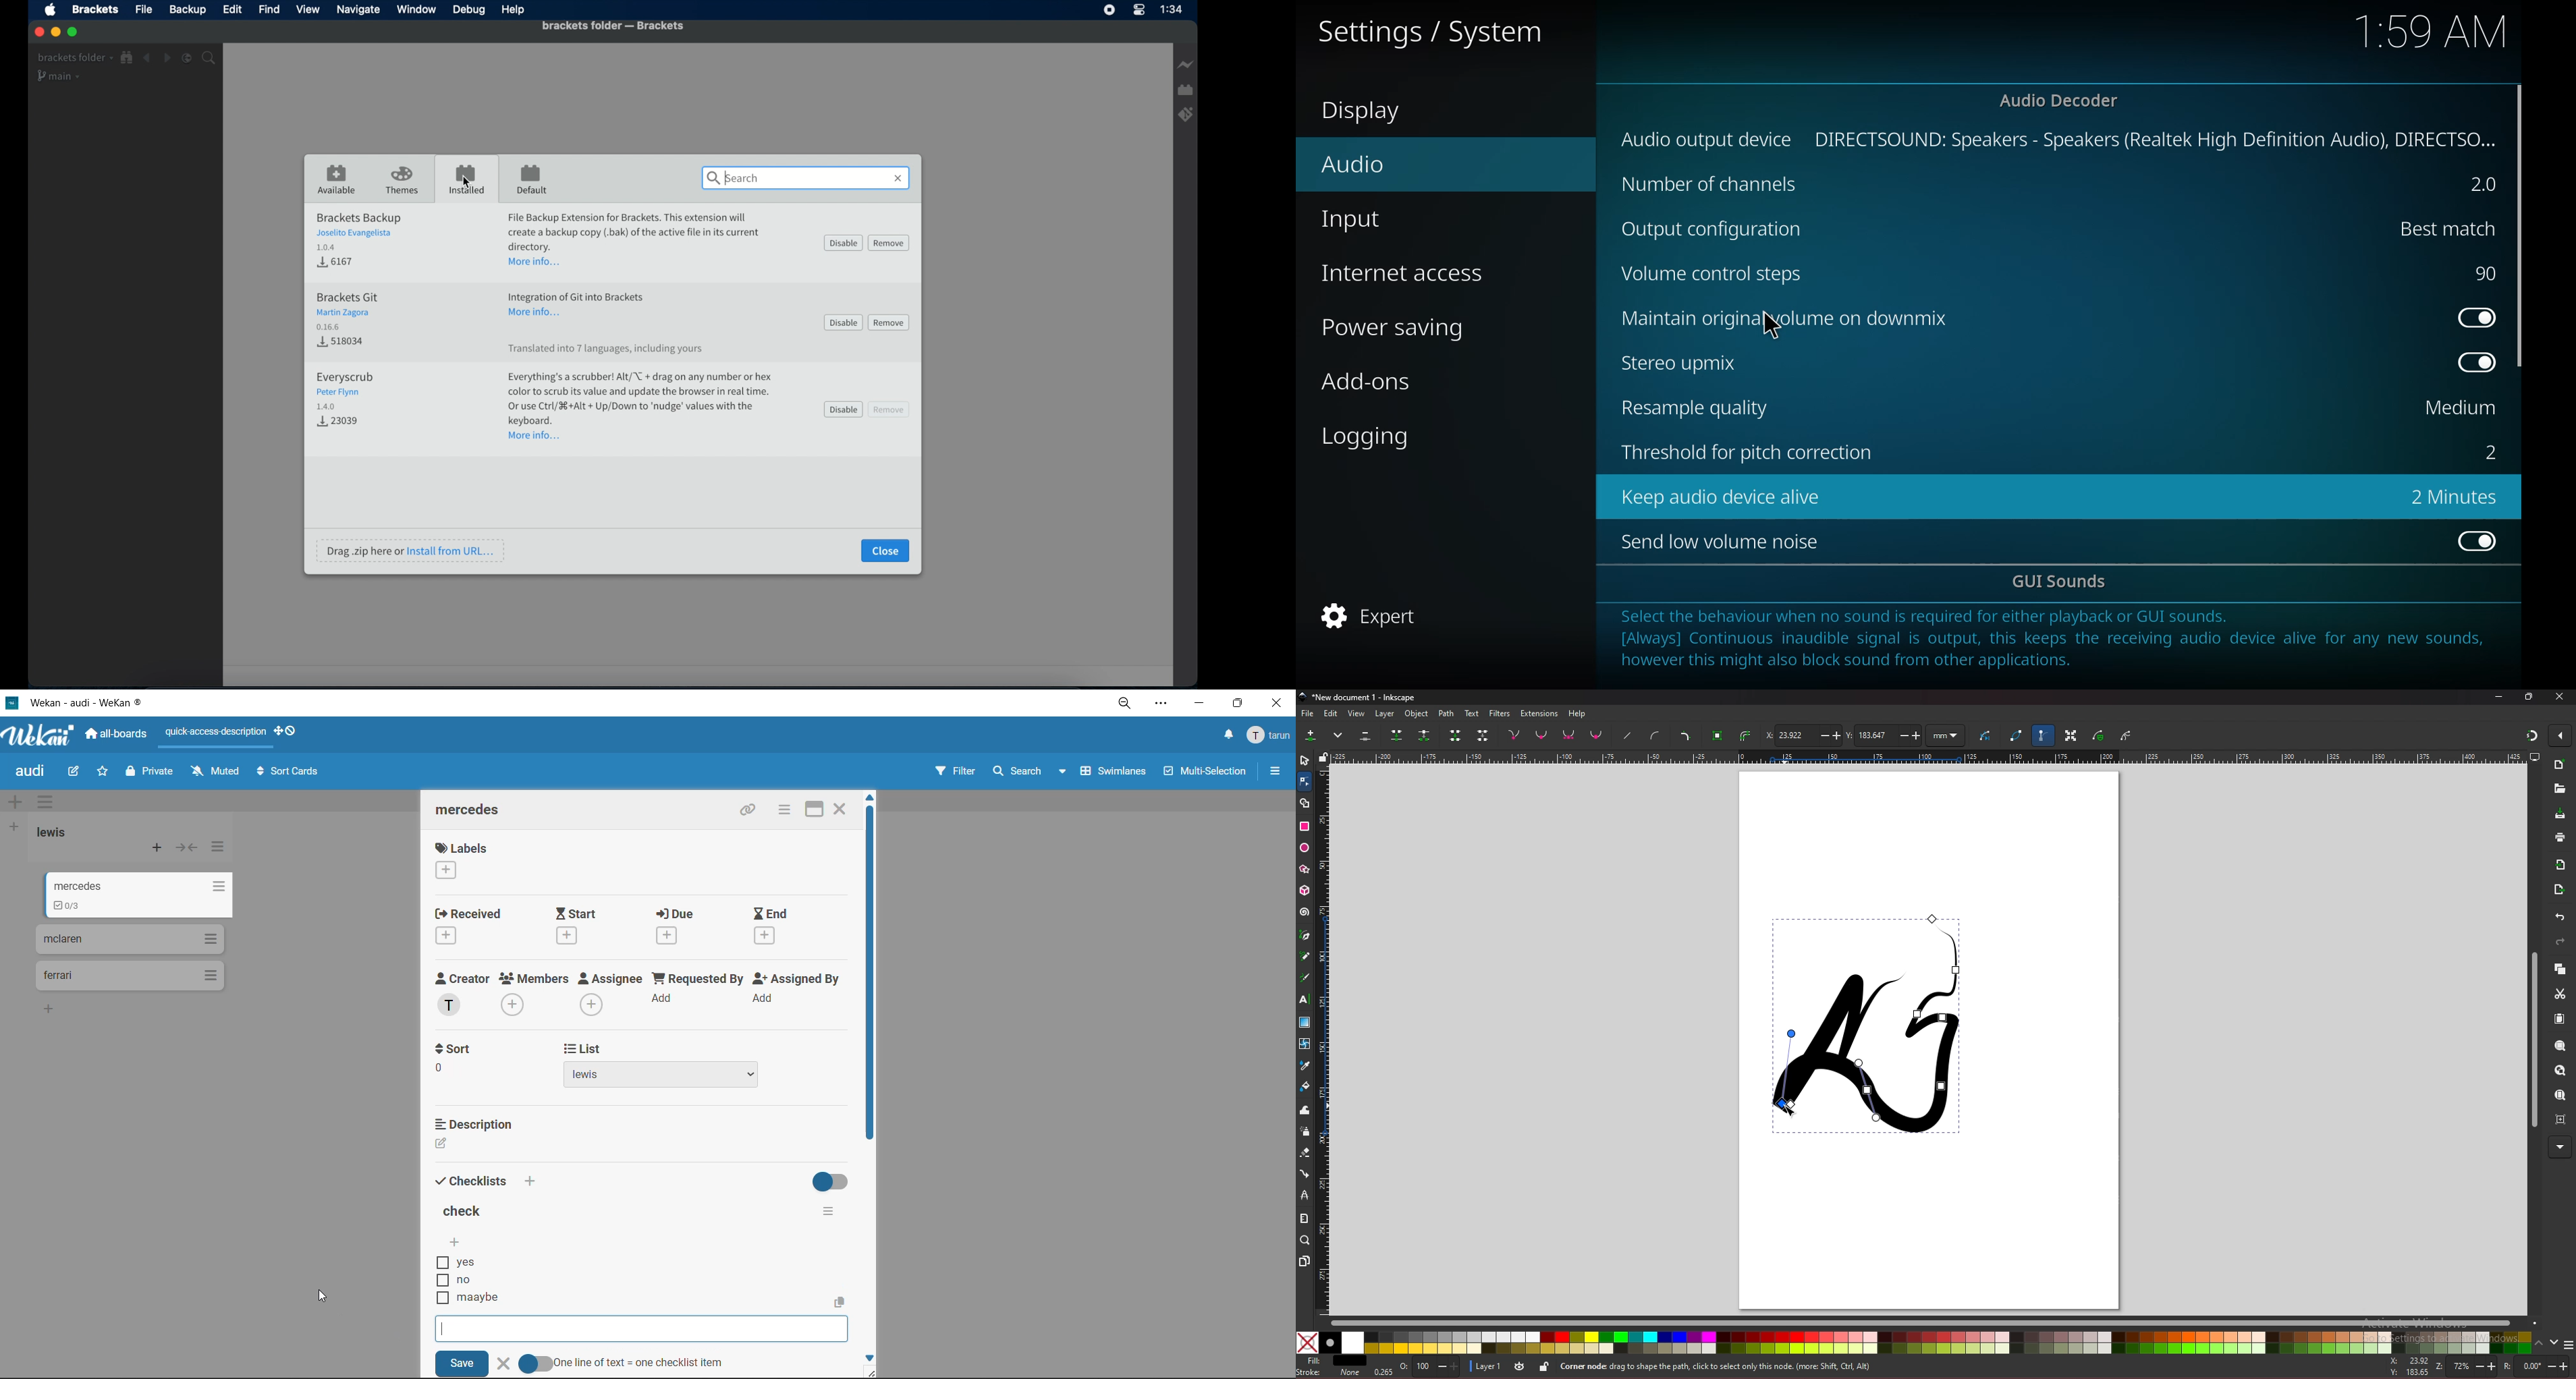 This screenshot has height=1400, width=2576. I want to click on filters, so click(1499, 714).